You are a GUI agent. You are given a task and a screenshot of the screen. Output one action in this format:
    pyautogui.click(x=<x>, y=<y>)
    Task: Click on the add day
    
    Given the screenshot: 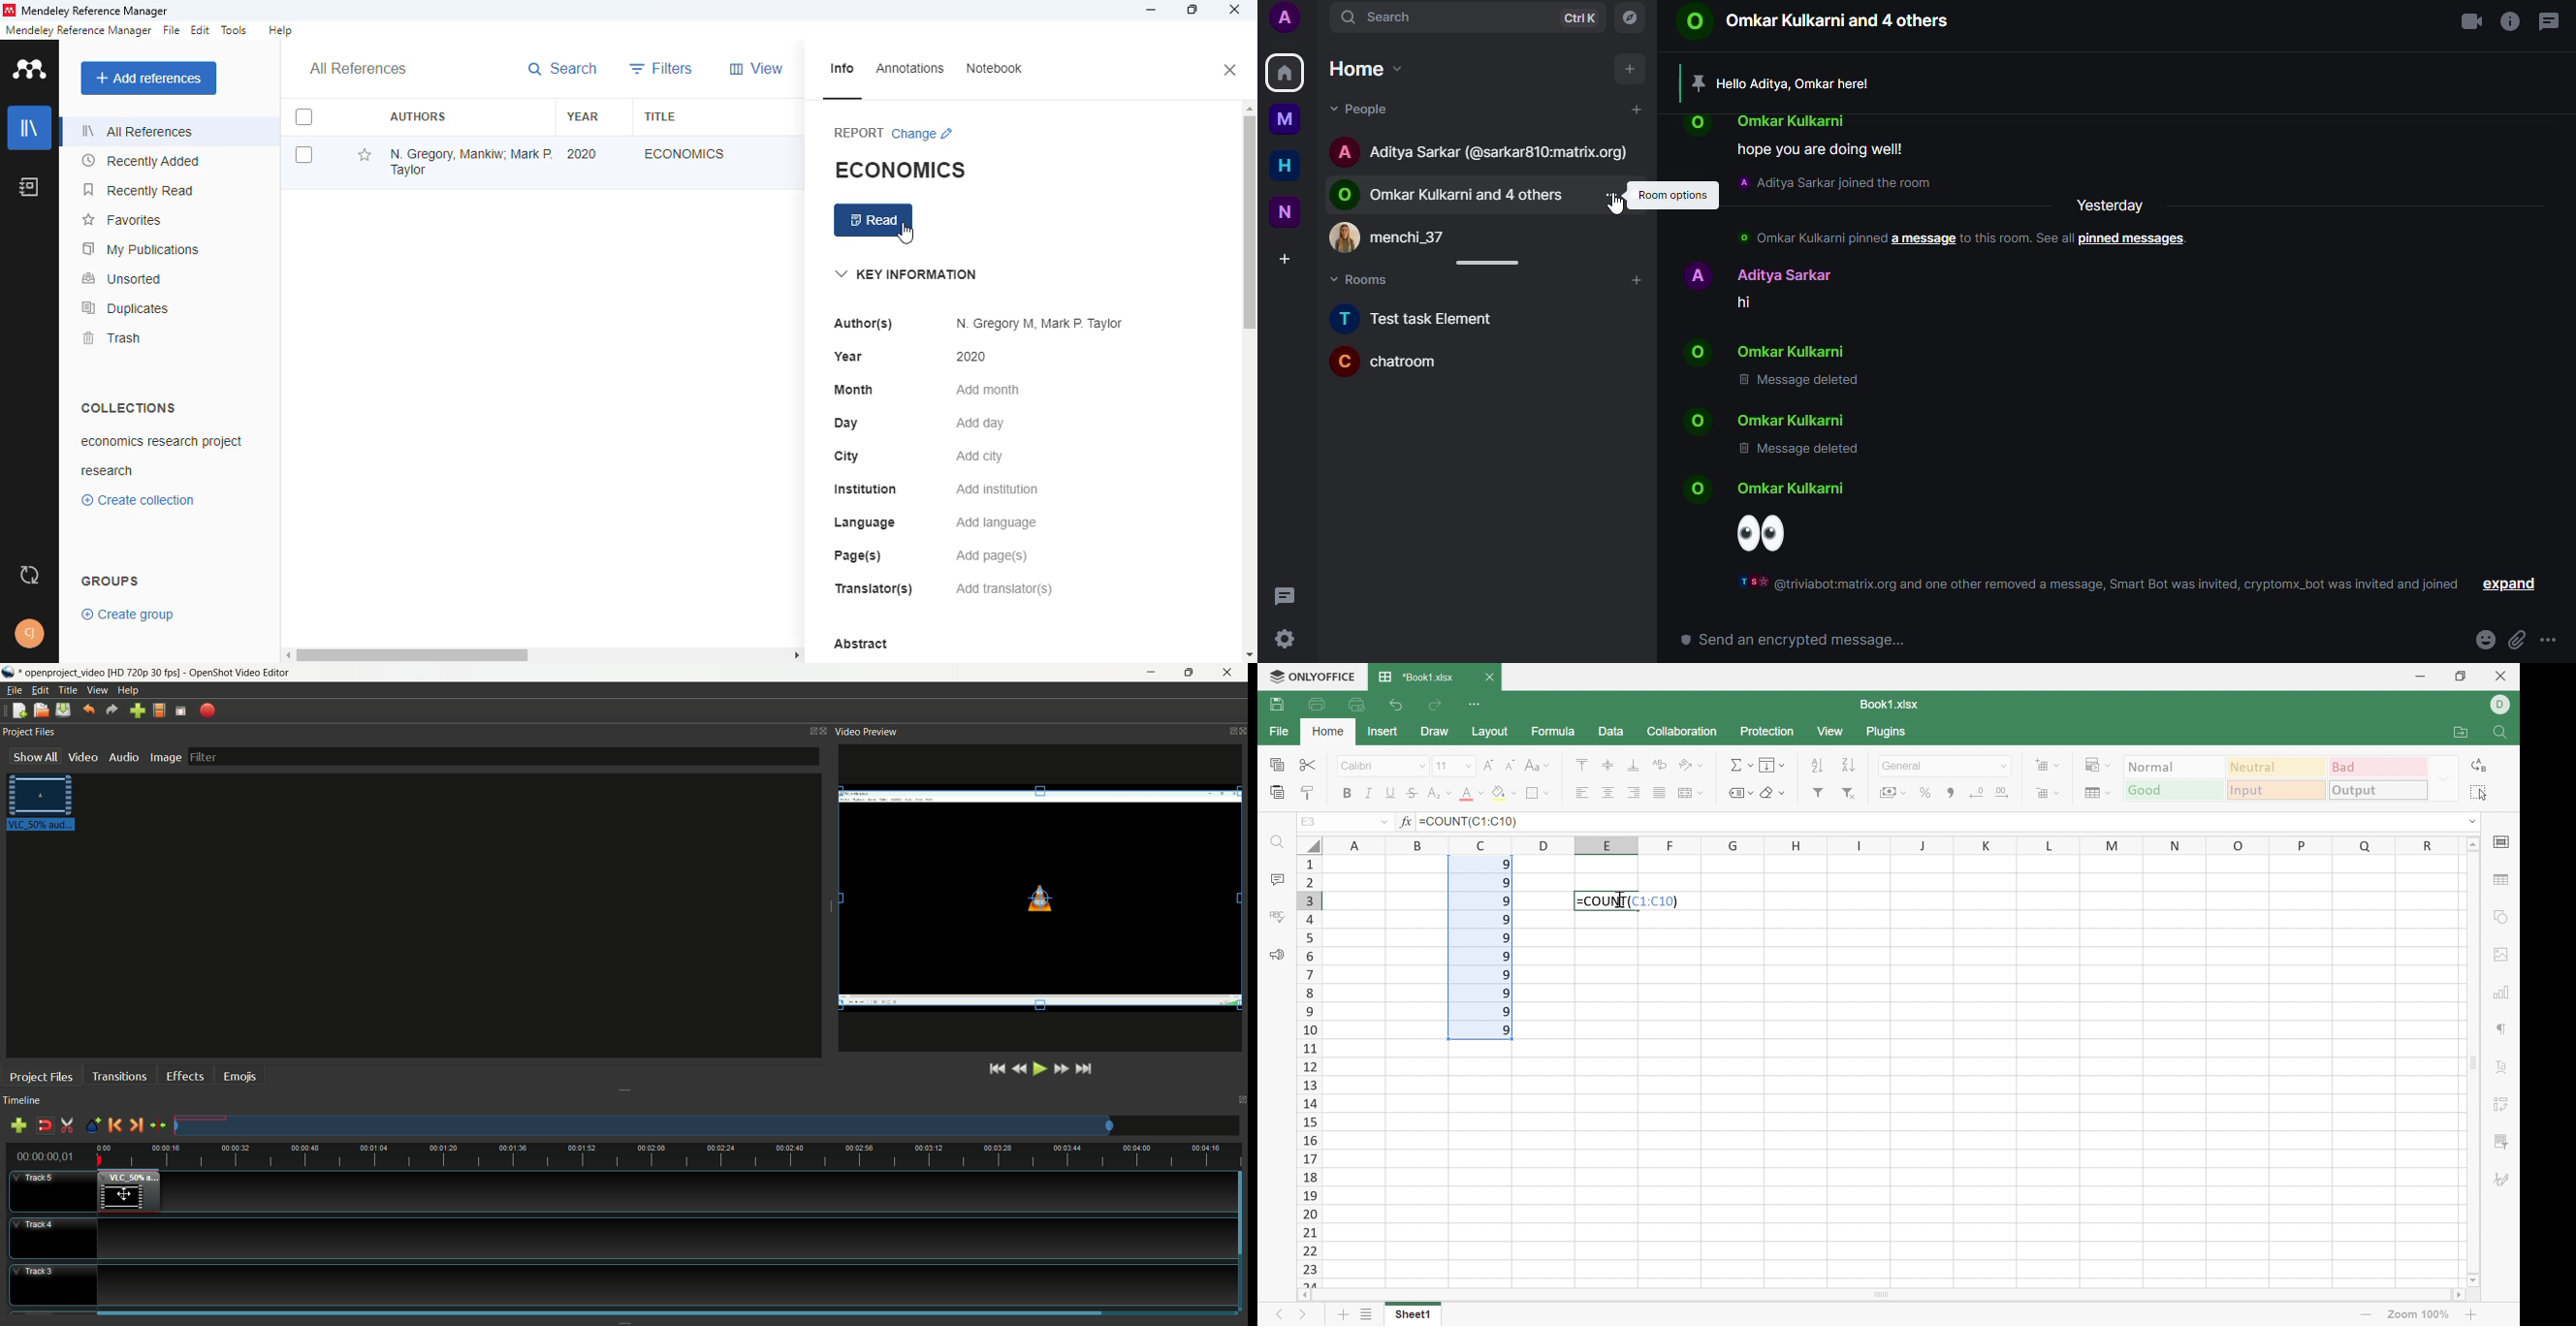 What is the action you would take?
    pyautogui.click(x=981, y=423)
    